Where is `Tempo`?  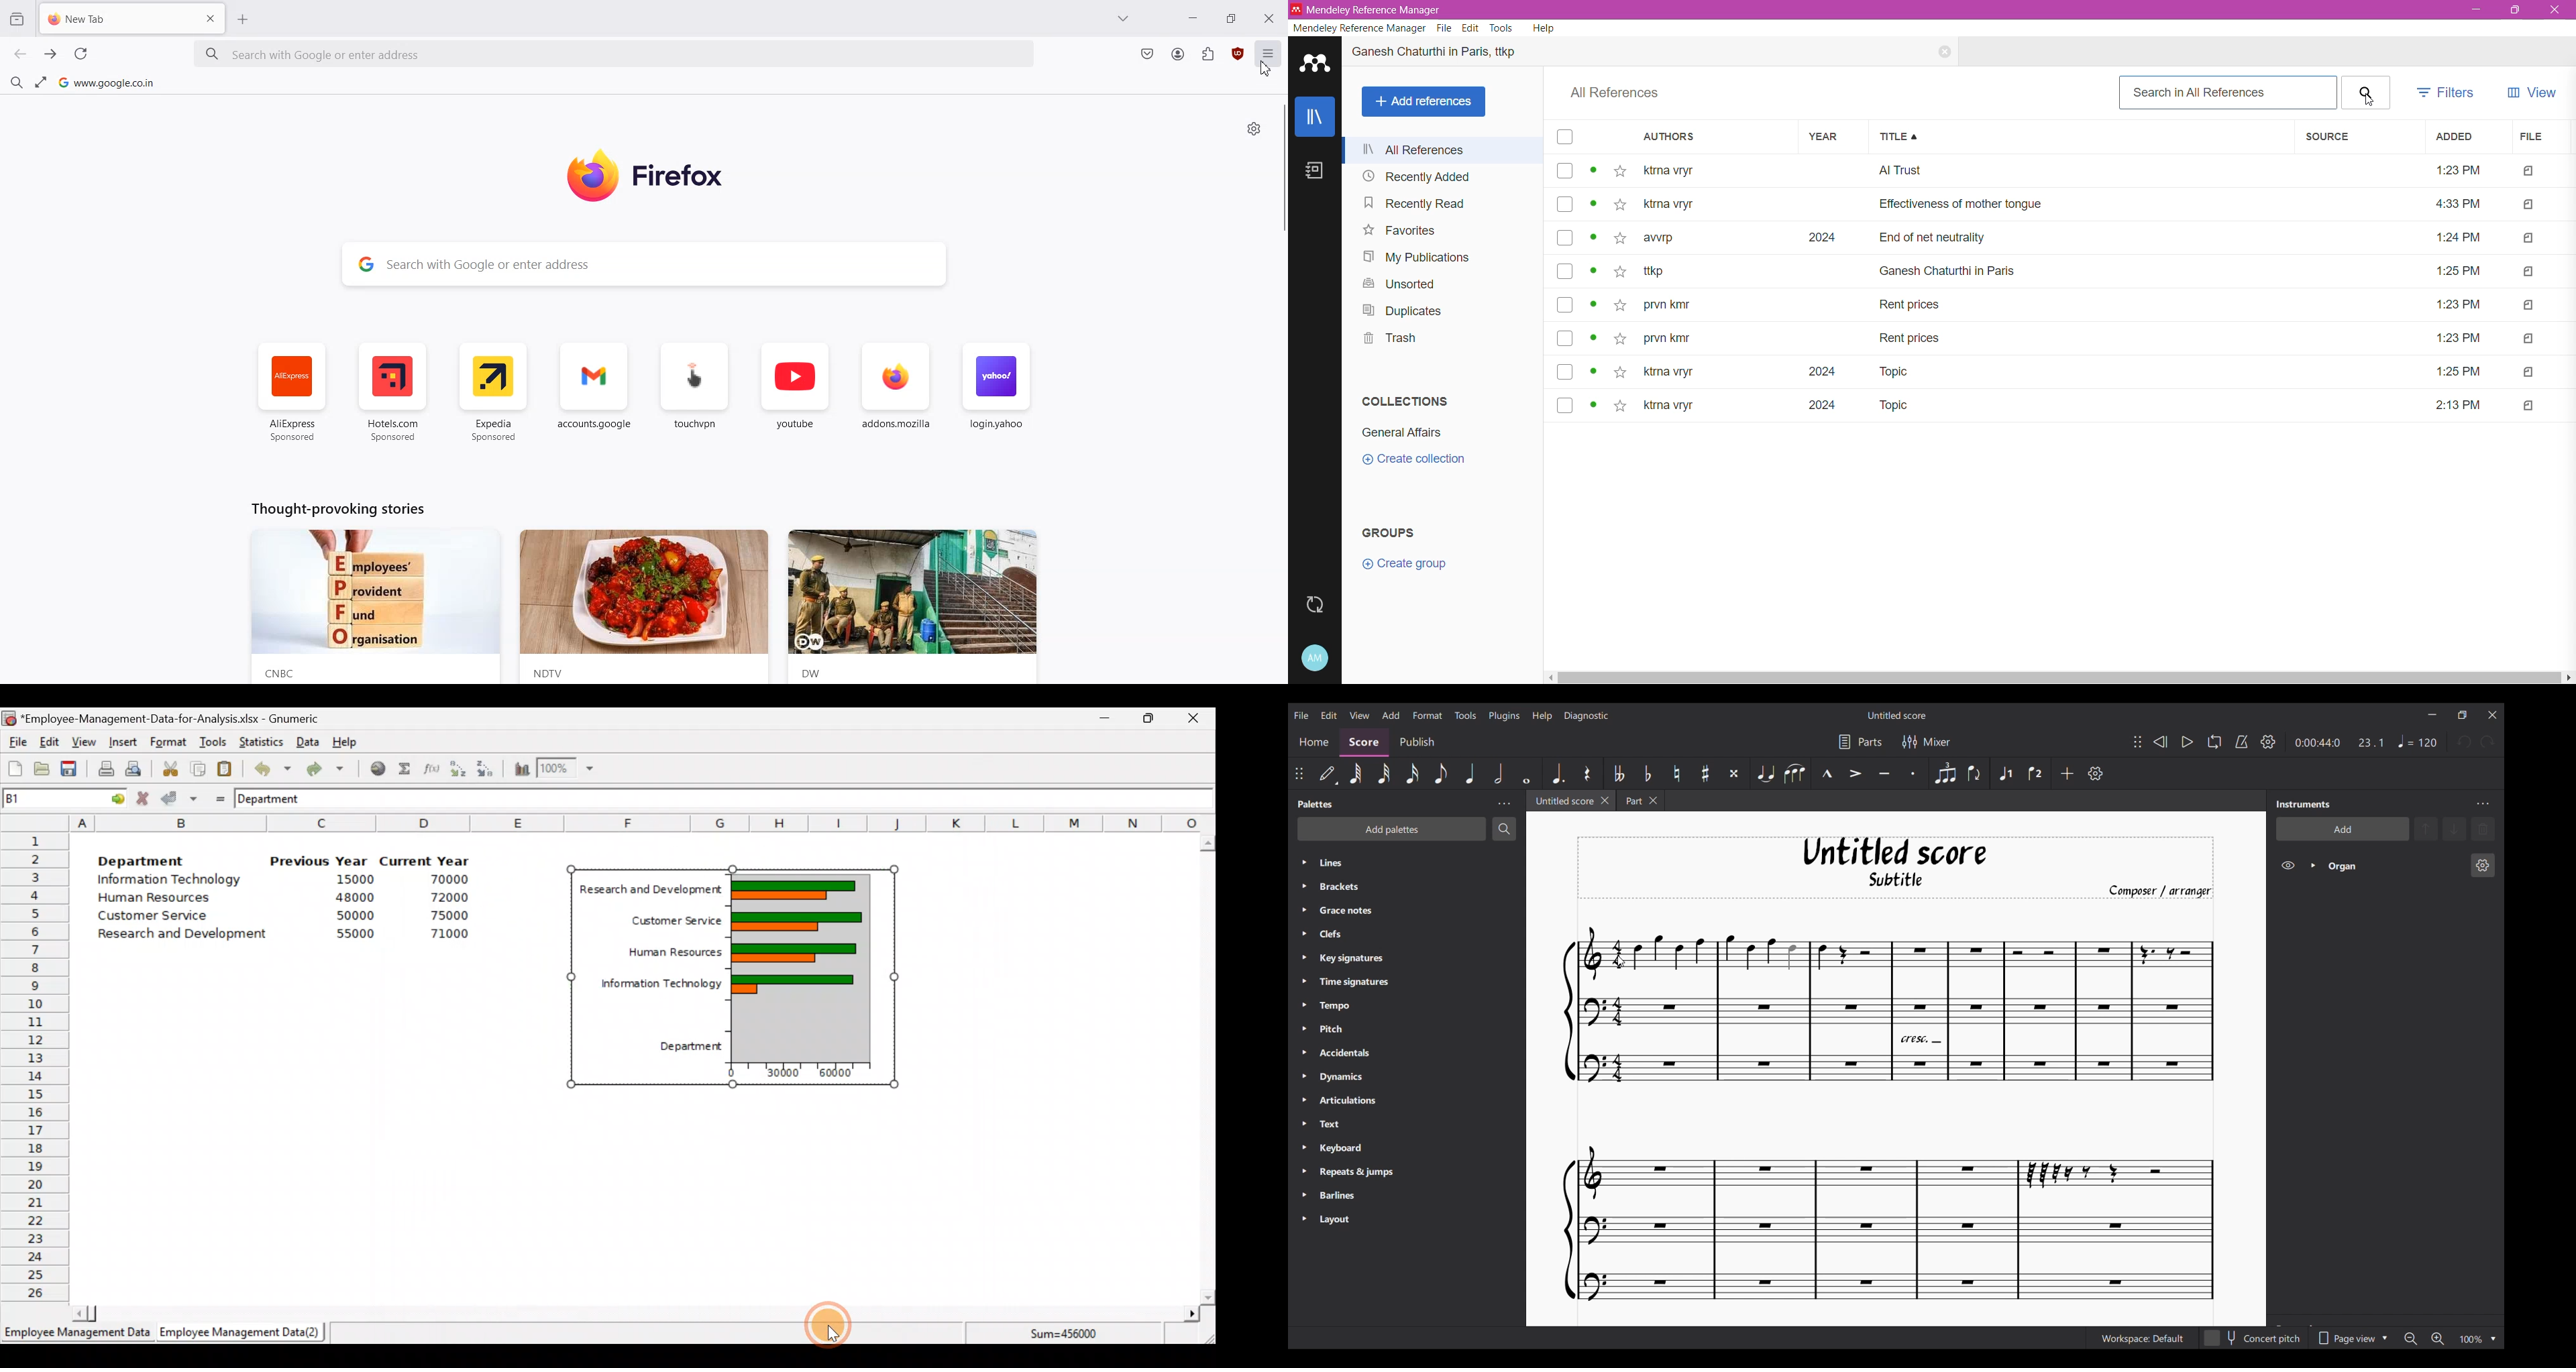
Tempo is located at coordinates (2417, 741).